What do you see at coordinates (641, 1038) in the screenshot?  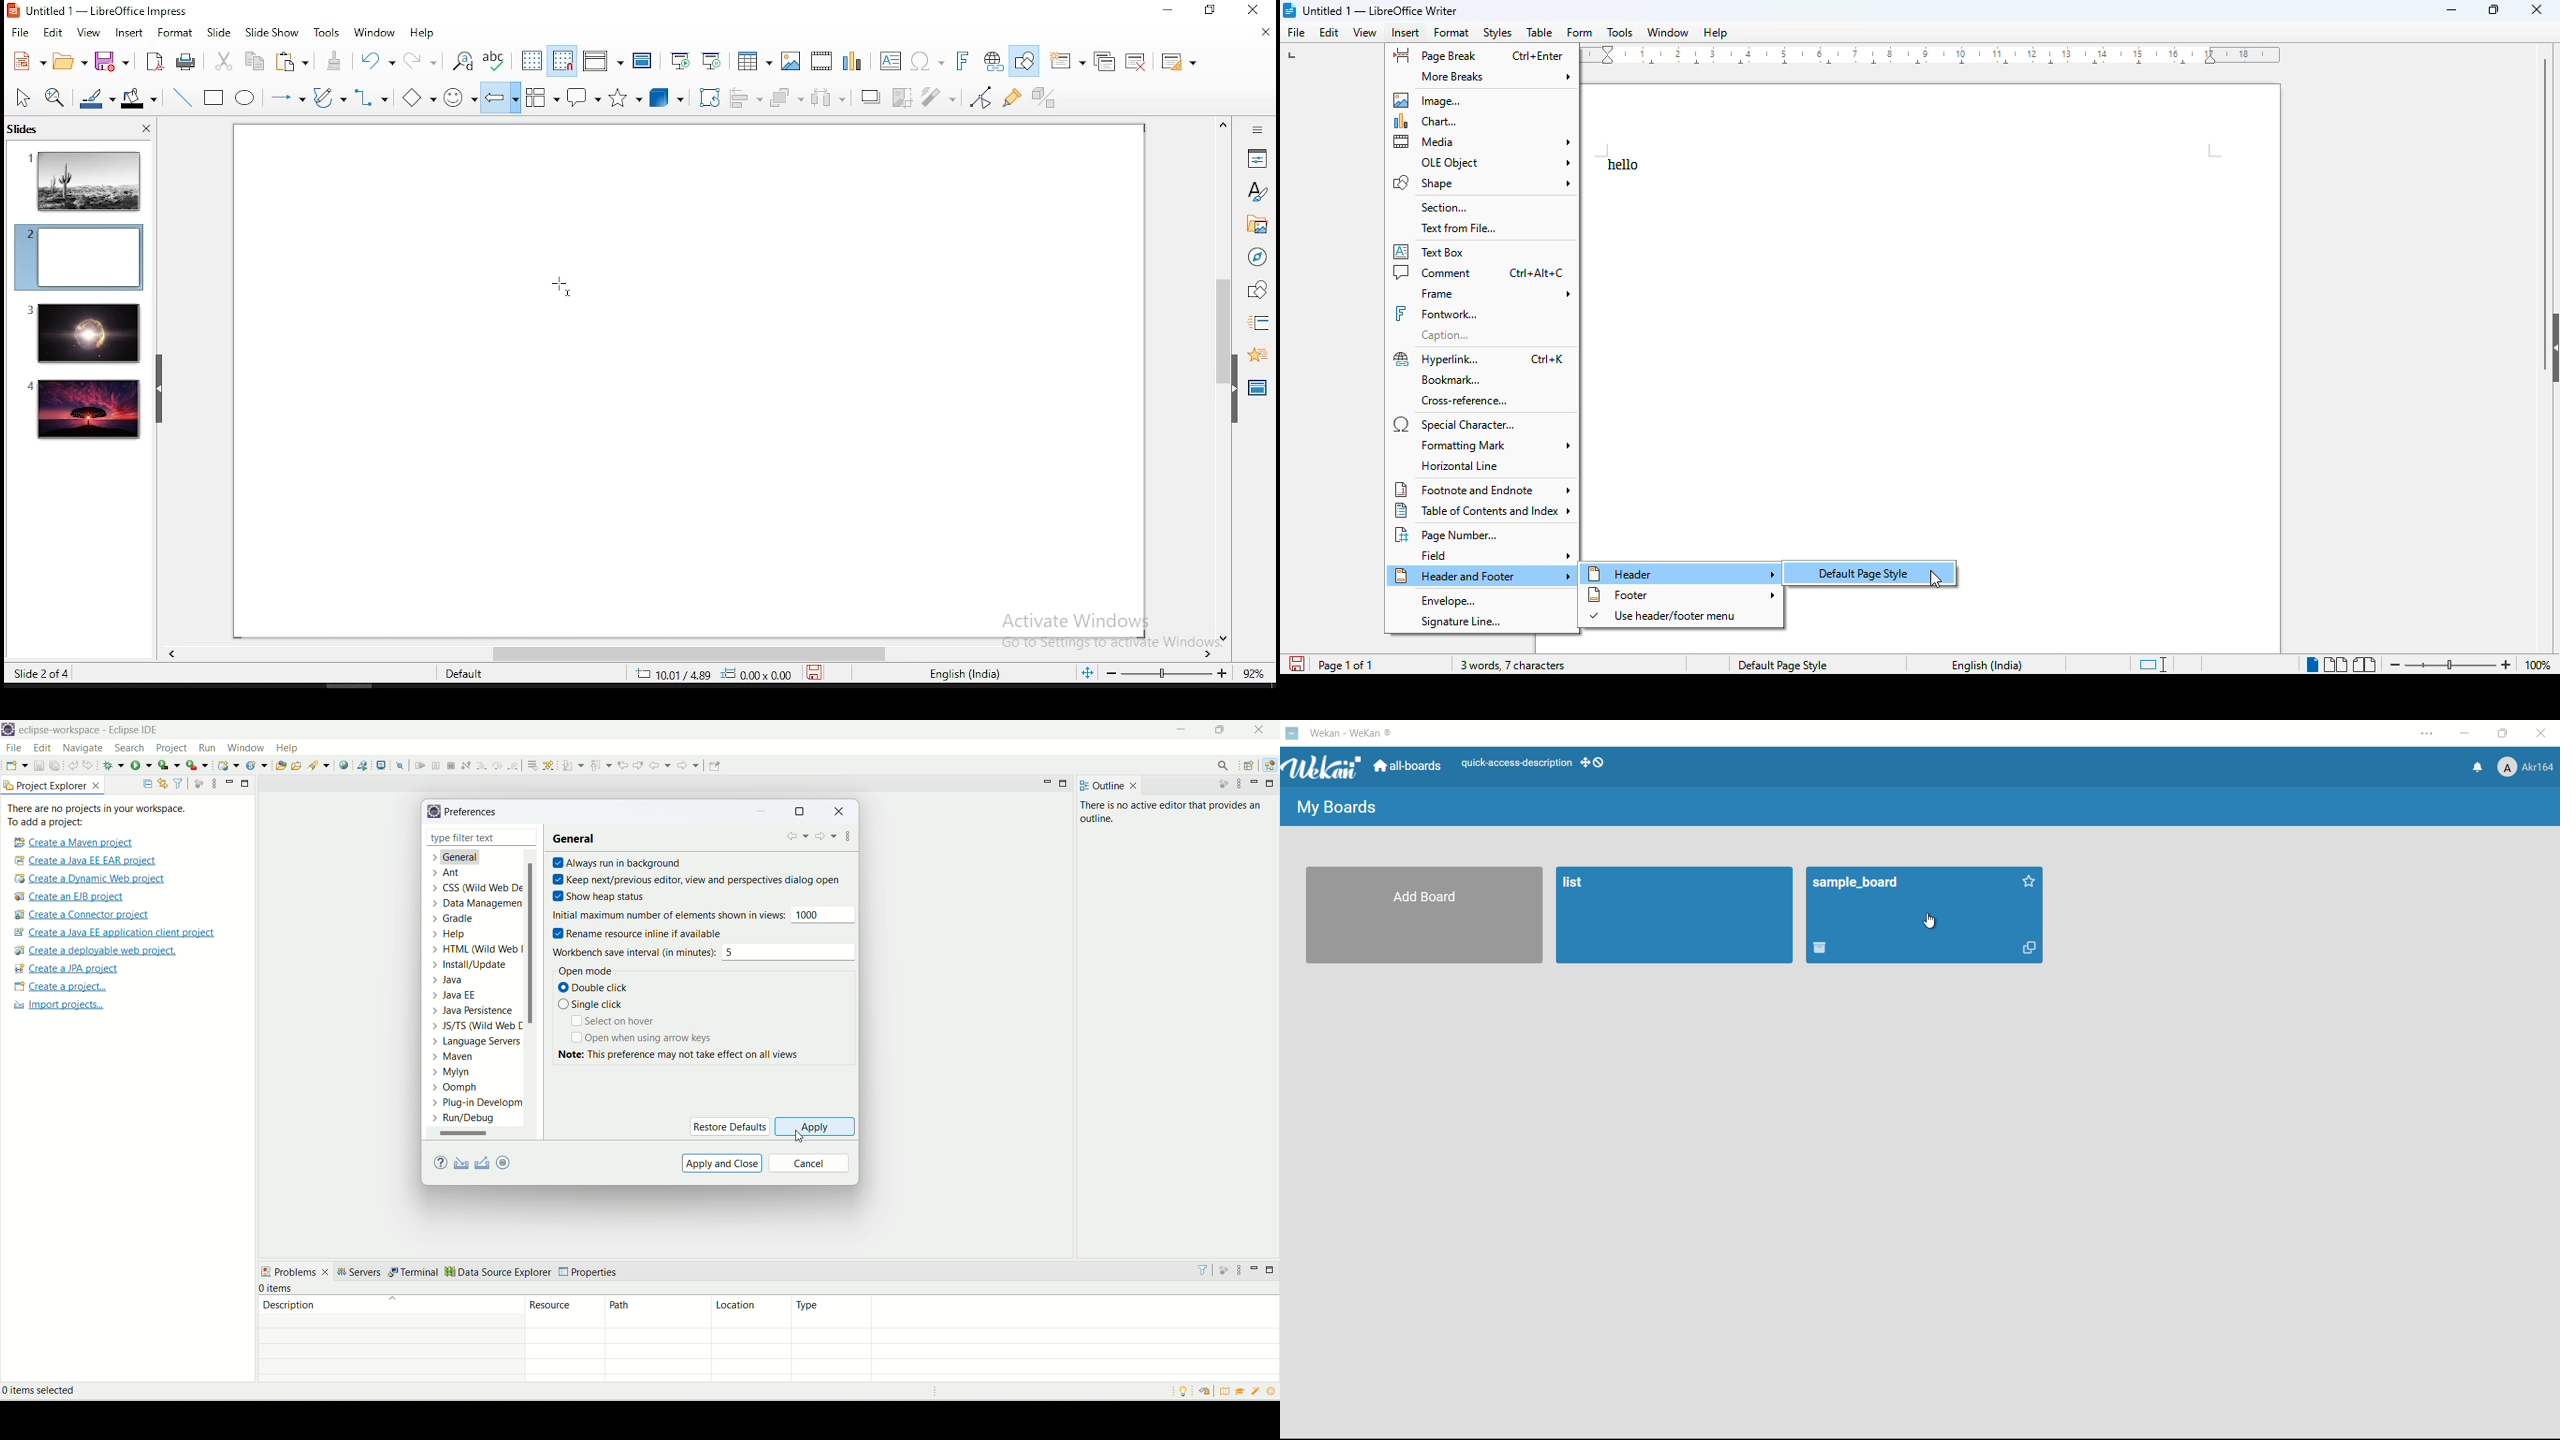 I see `open when using arrow keys` at bounding box center [641, 1038].